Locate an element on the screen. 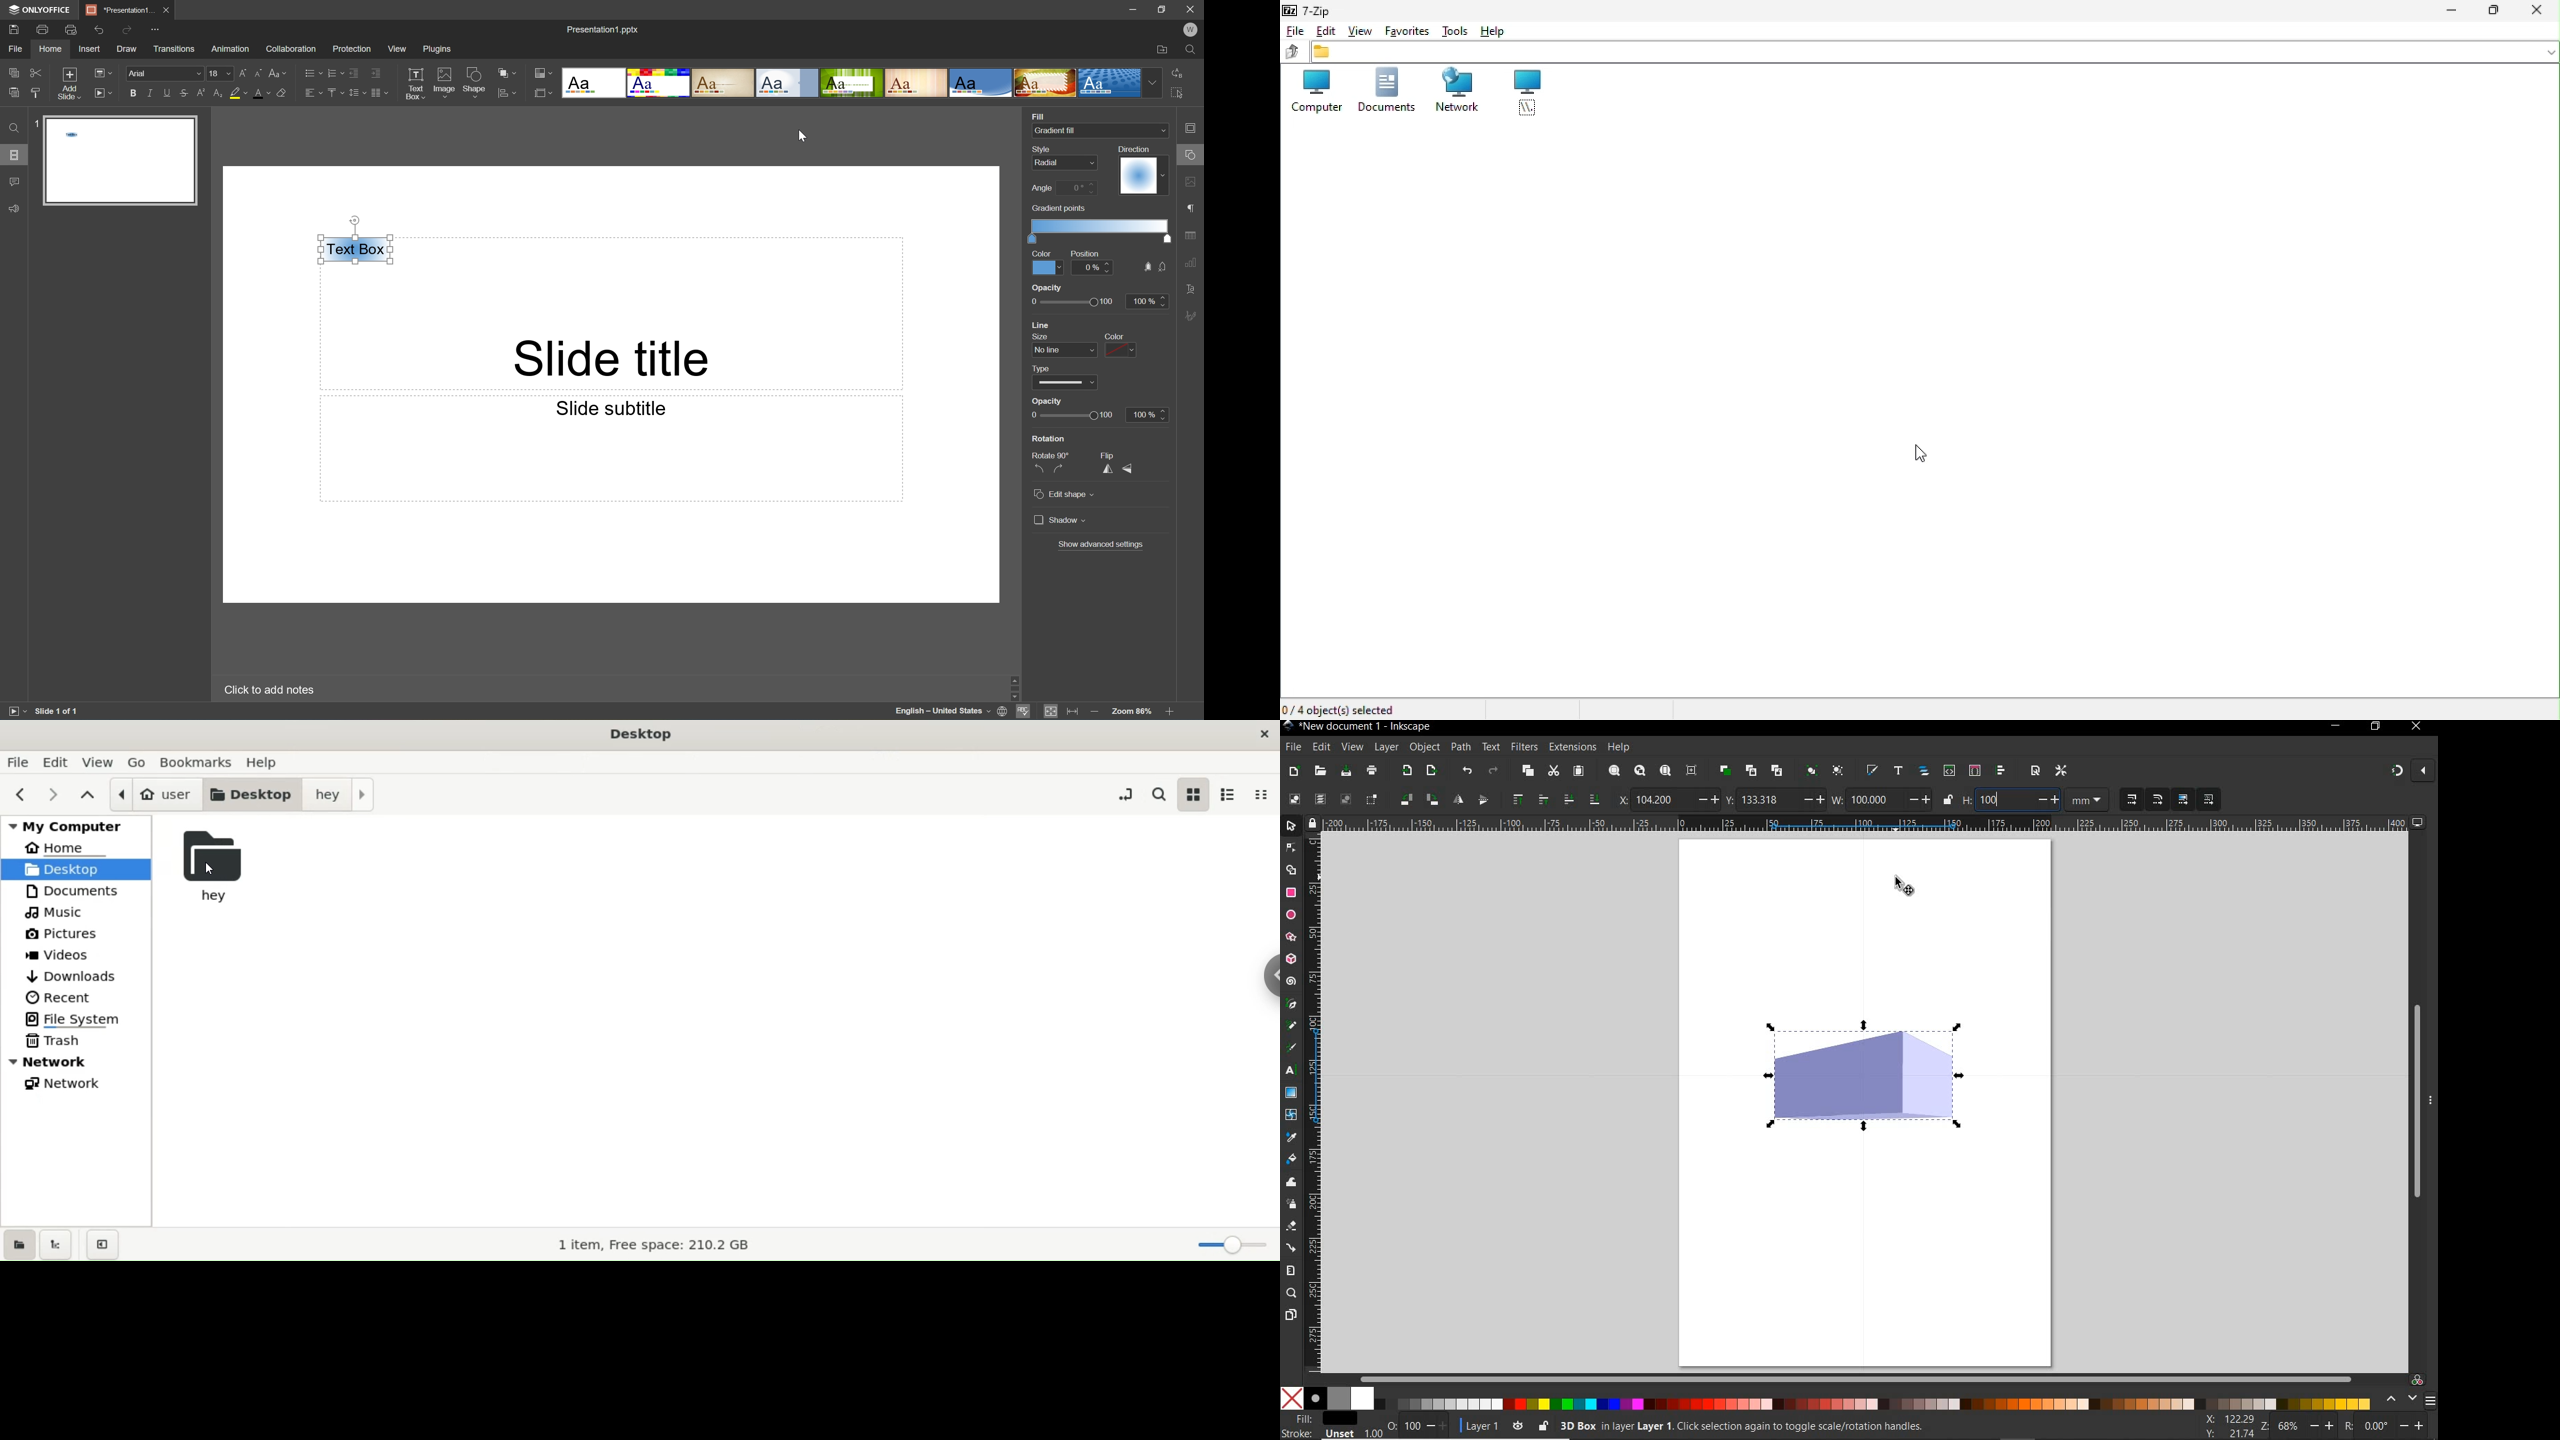 This screenshot has width=2576, height=1456. up is located at coordinates (1293, 50).